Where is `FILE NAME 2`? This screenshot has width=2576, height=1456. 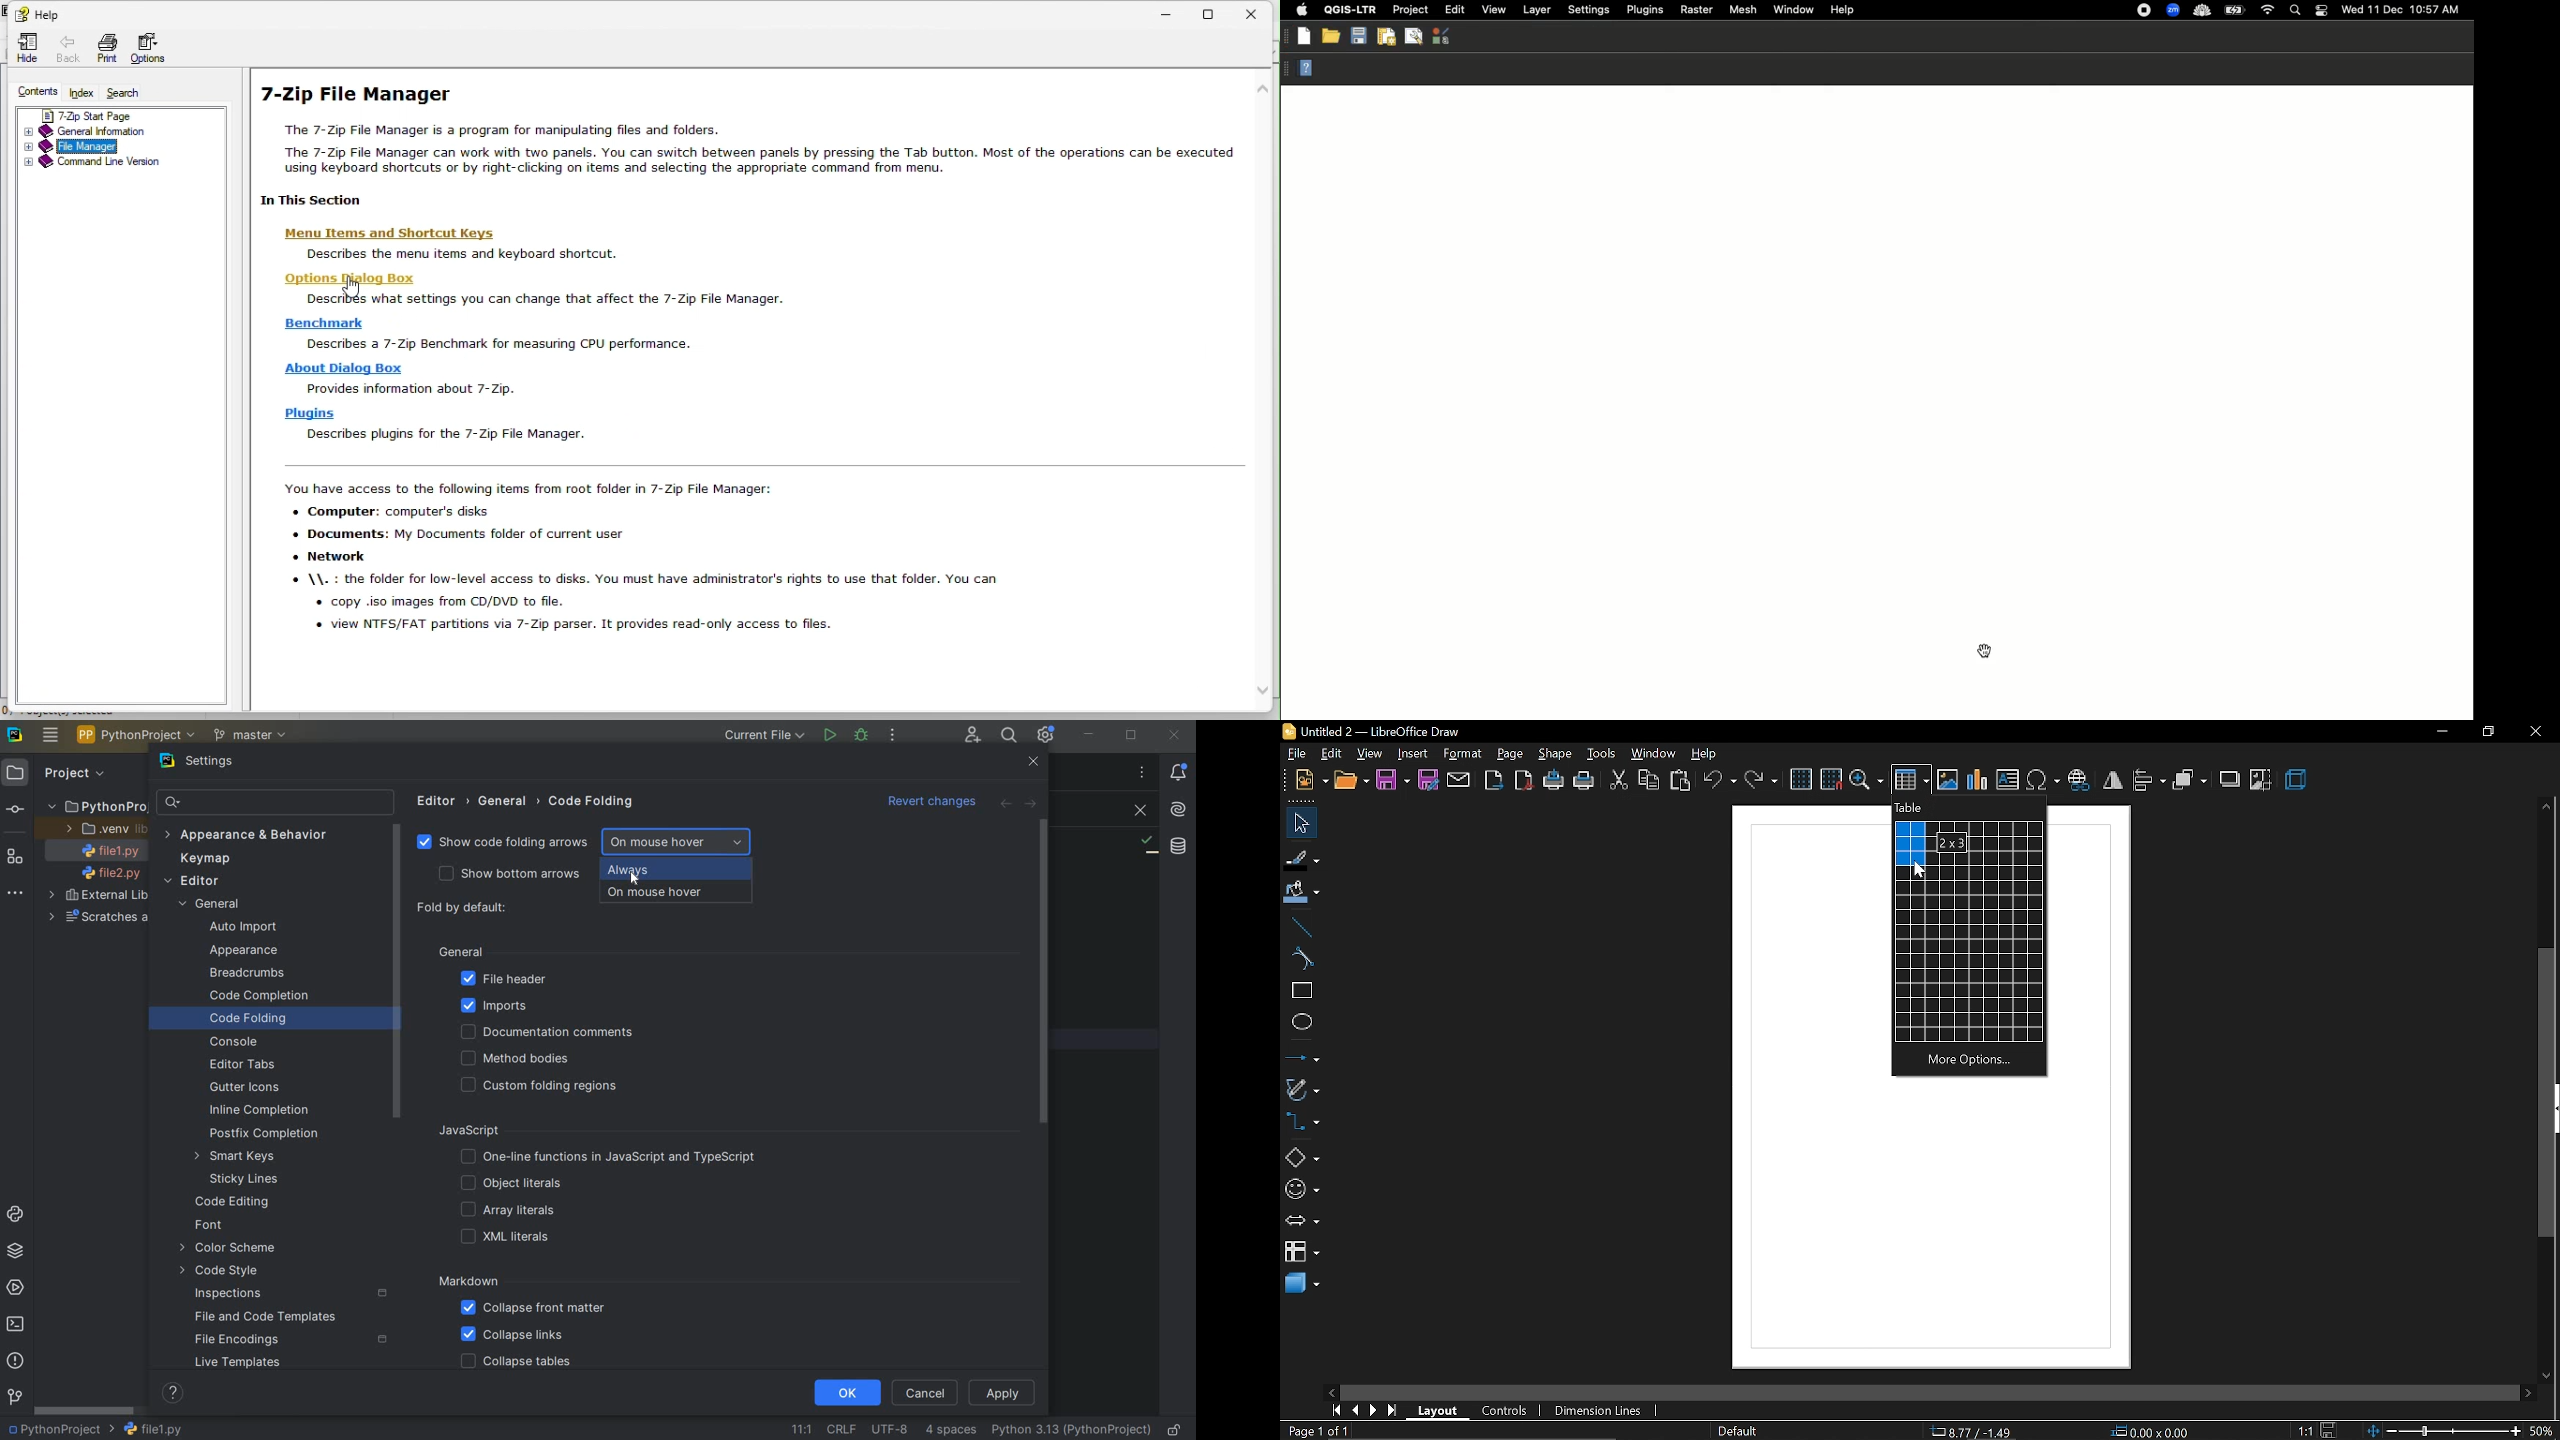
FILE NAME 2 is located at coordinates (104, 874).